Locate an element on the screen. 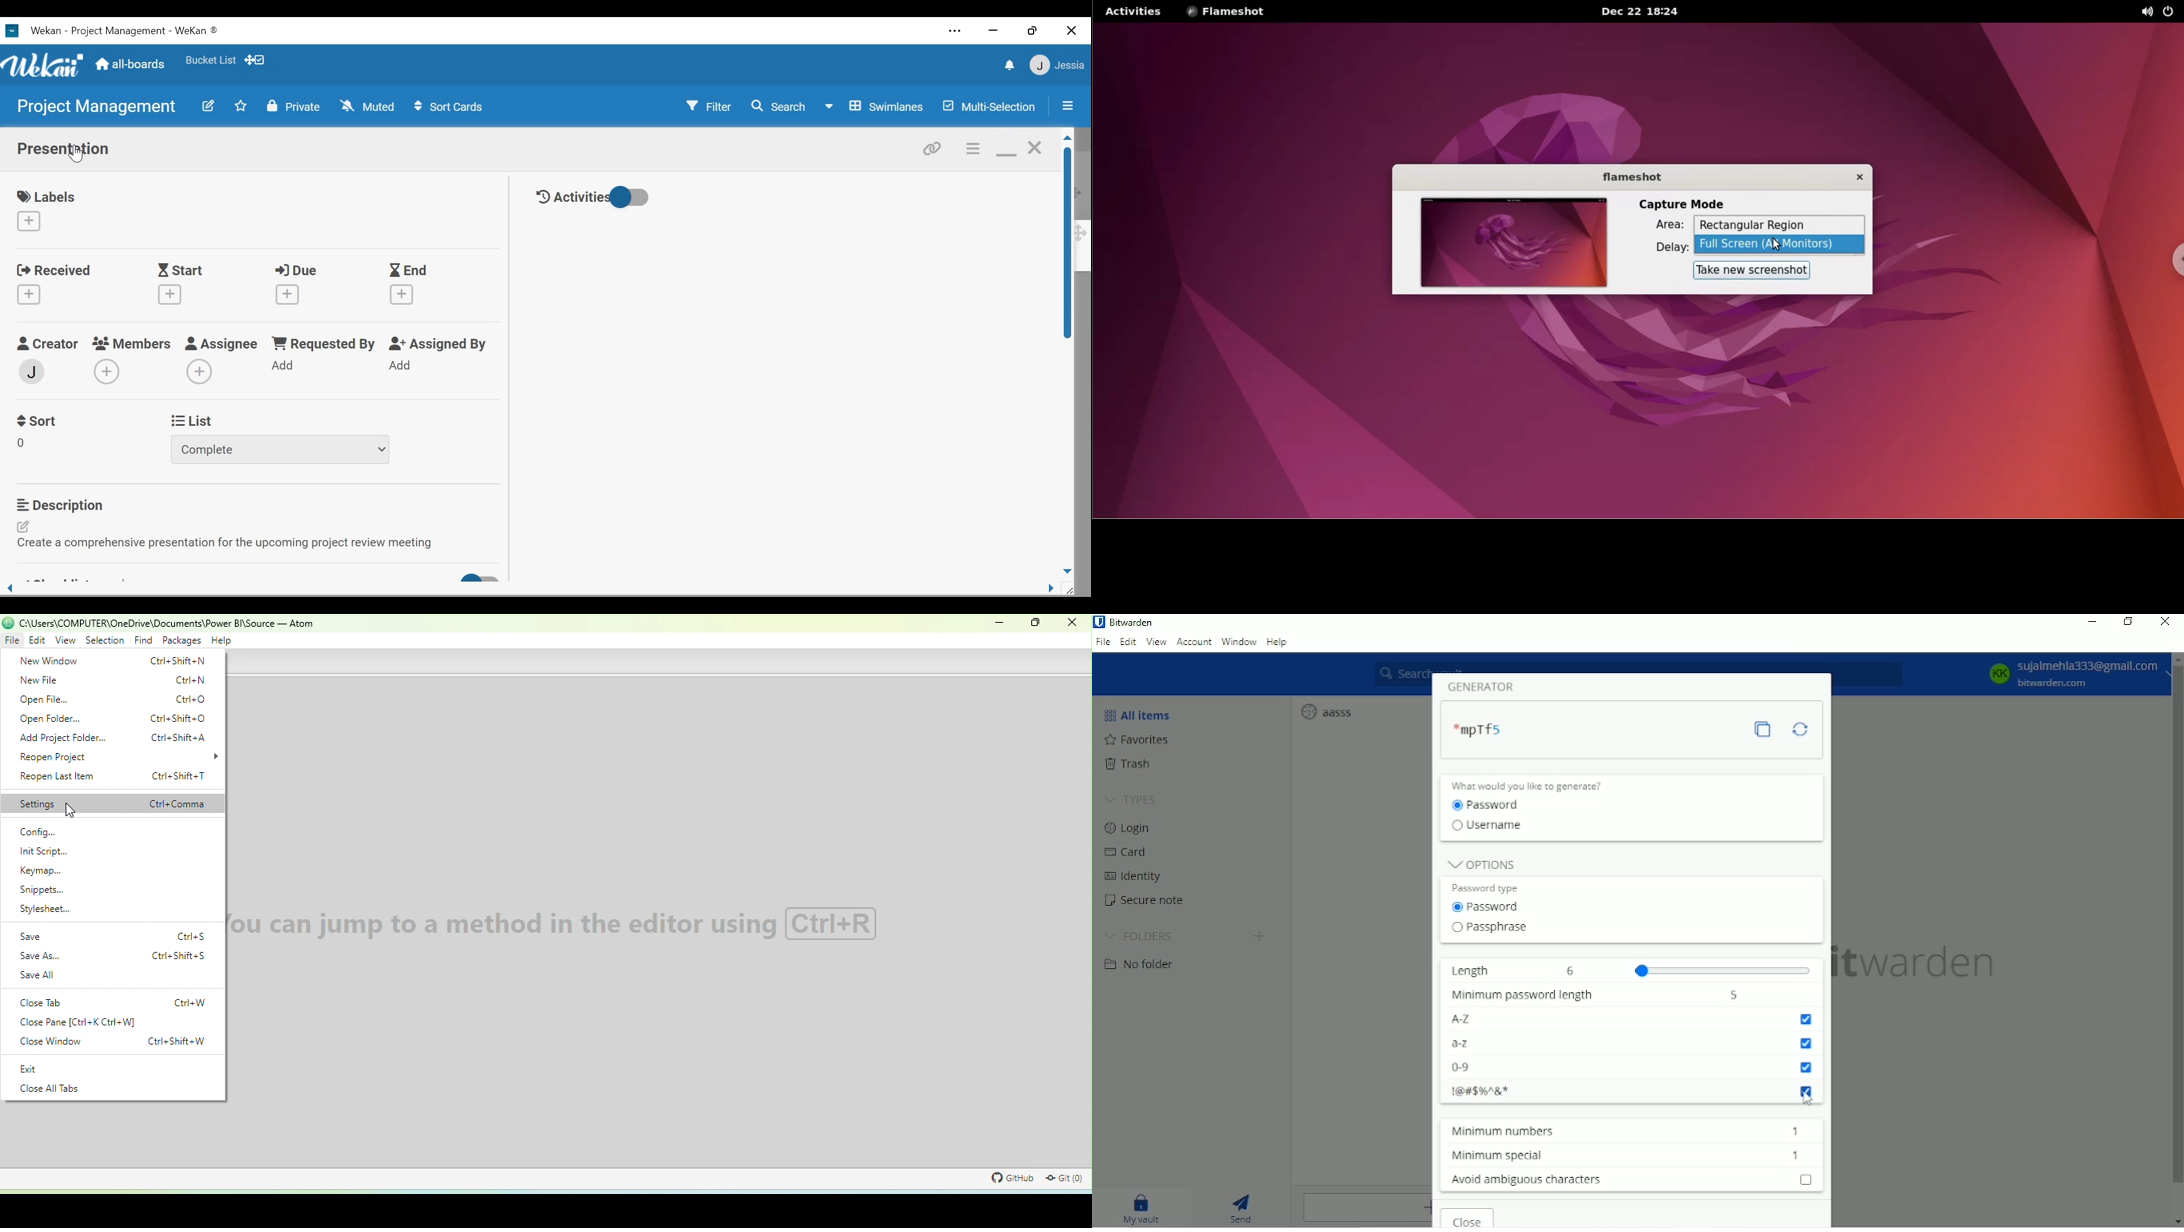  length slider is located at coordinates (1688, 968).